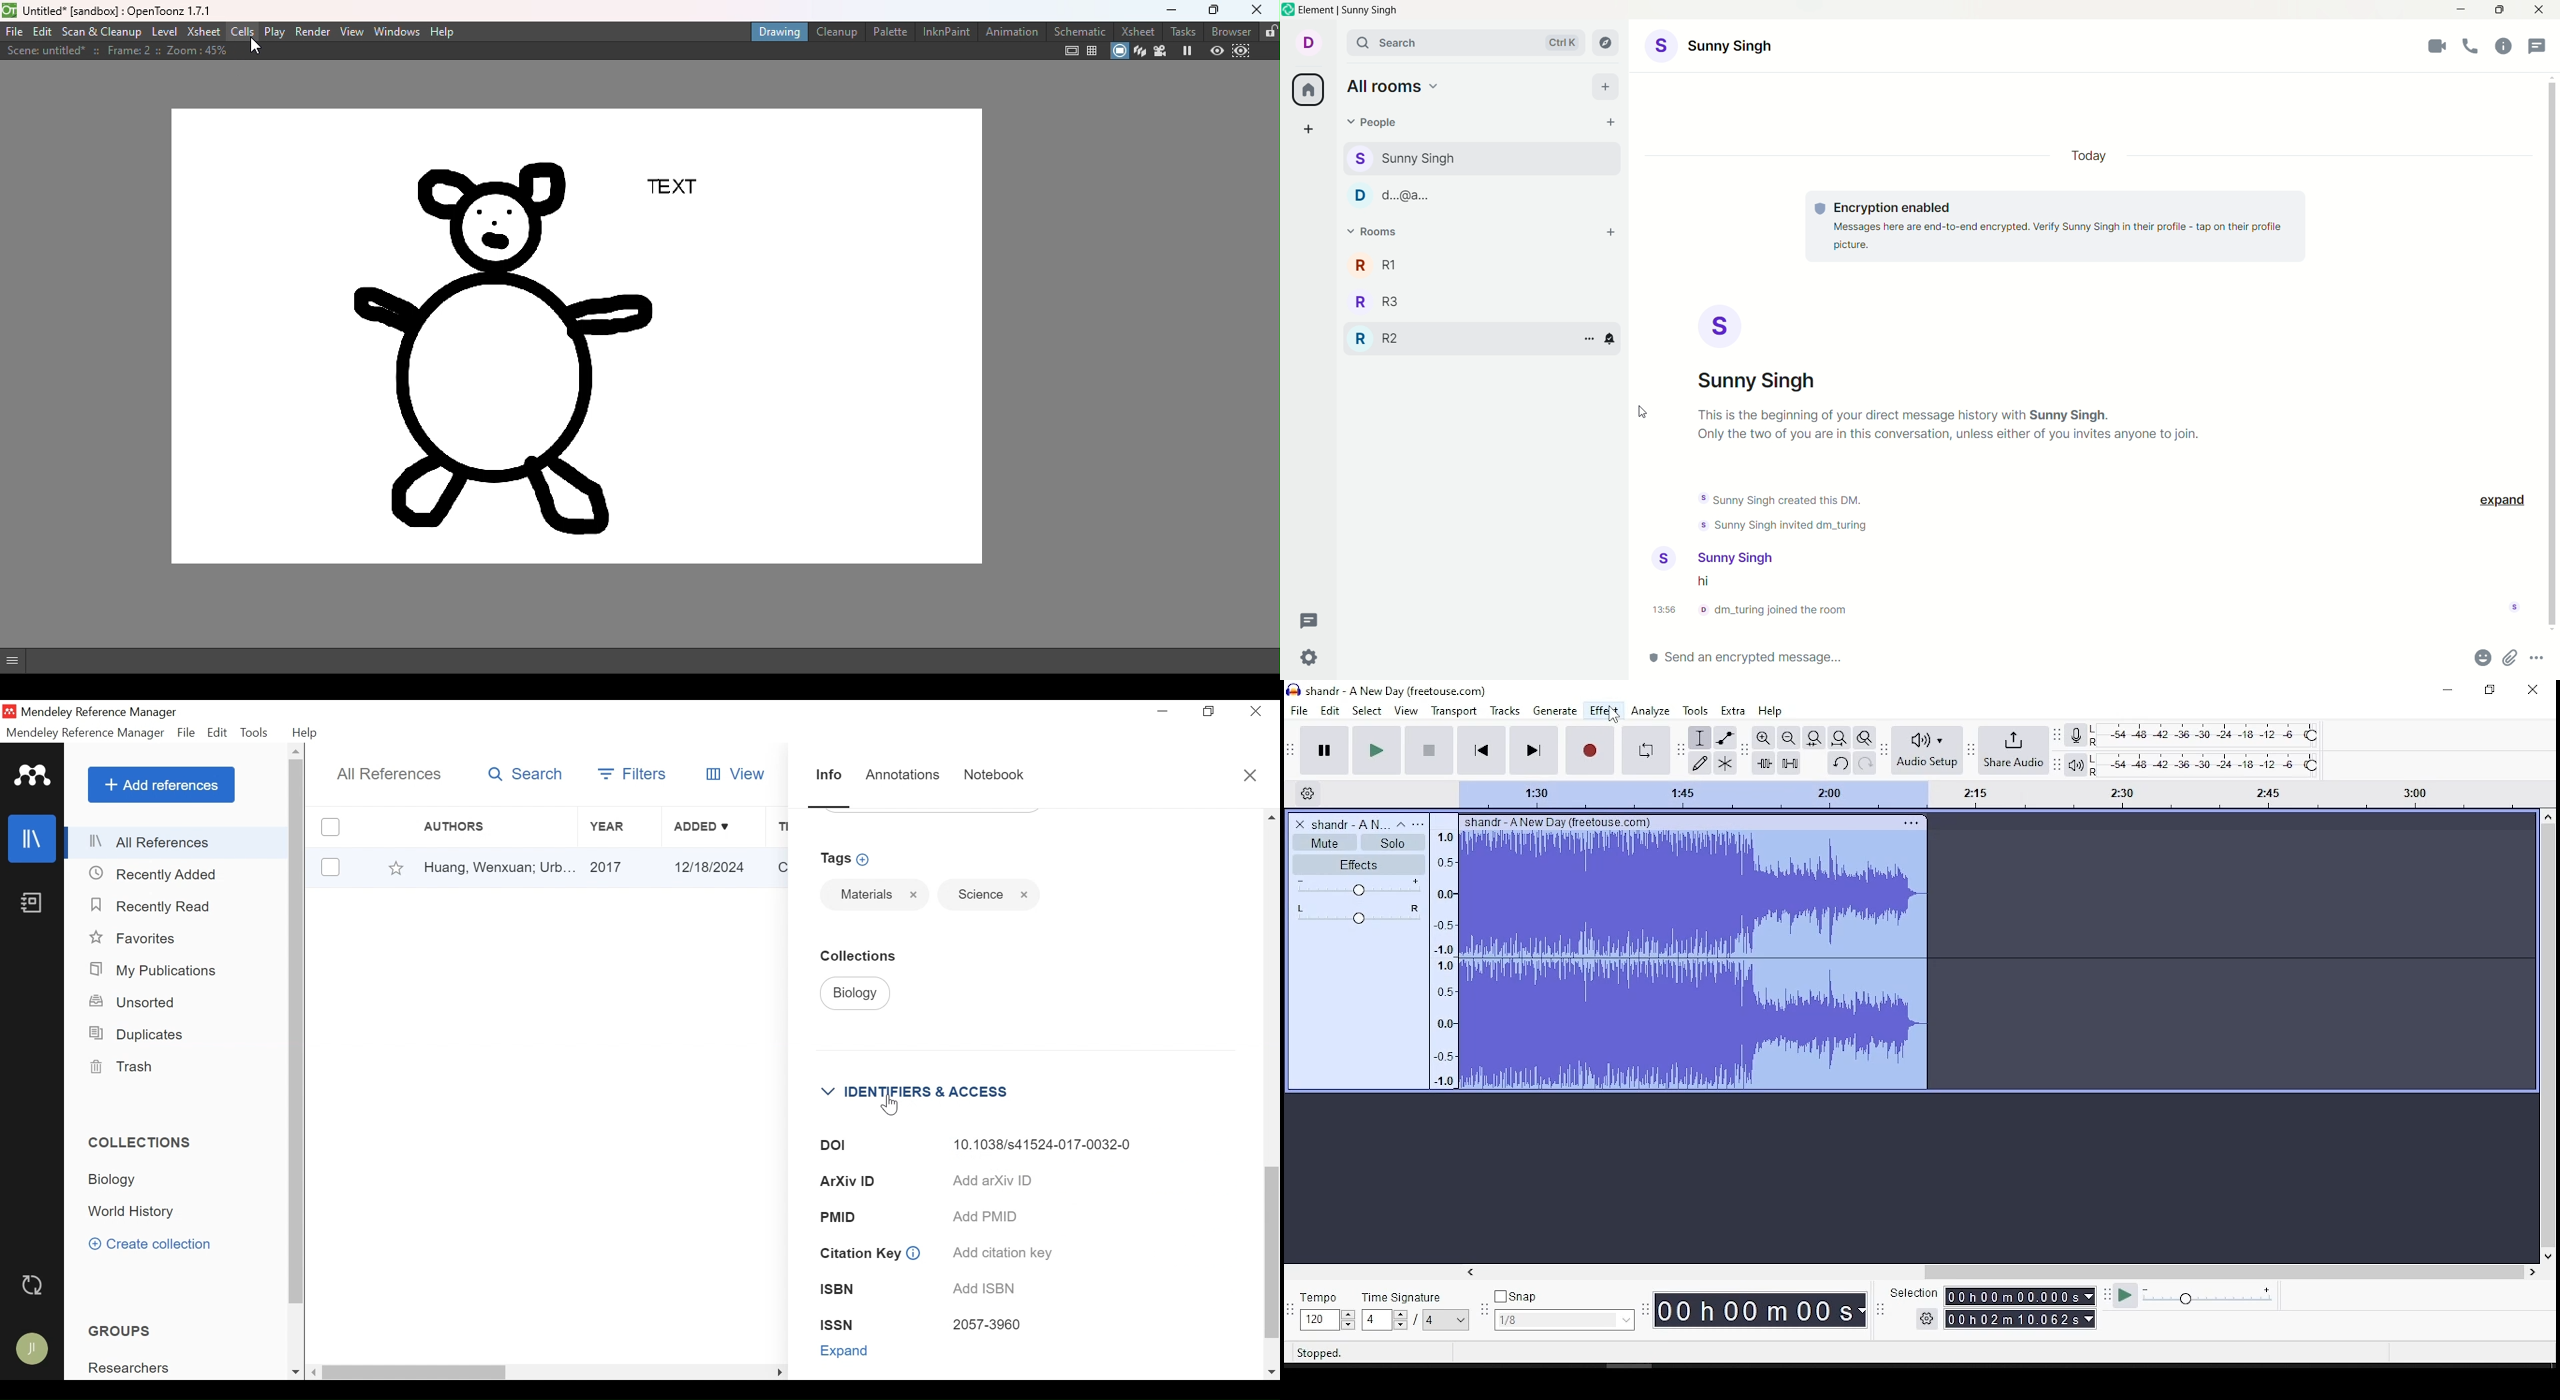  What do you see at coordinates (2207, 764) in the screenshot?
I see `playback level ` at bounding box center [2207, 764].